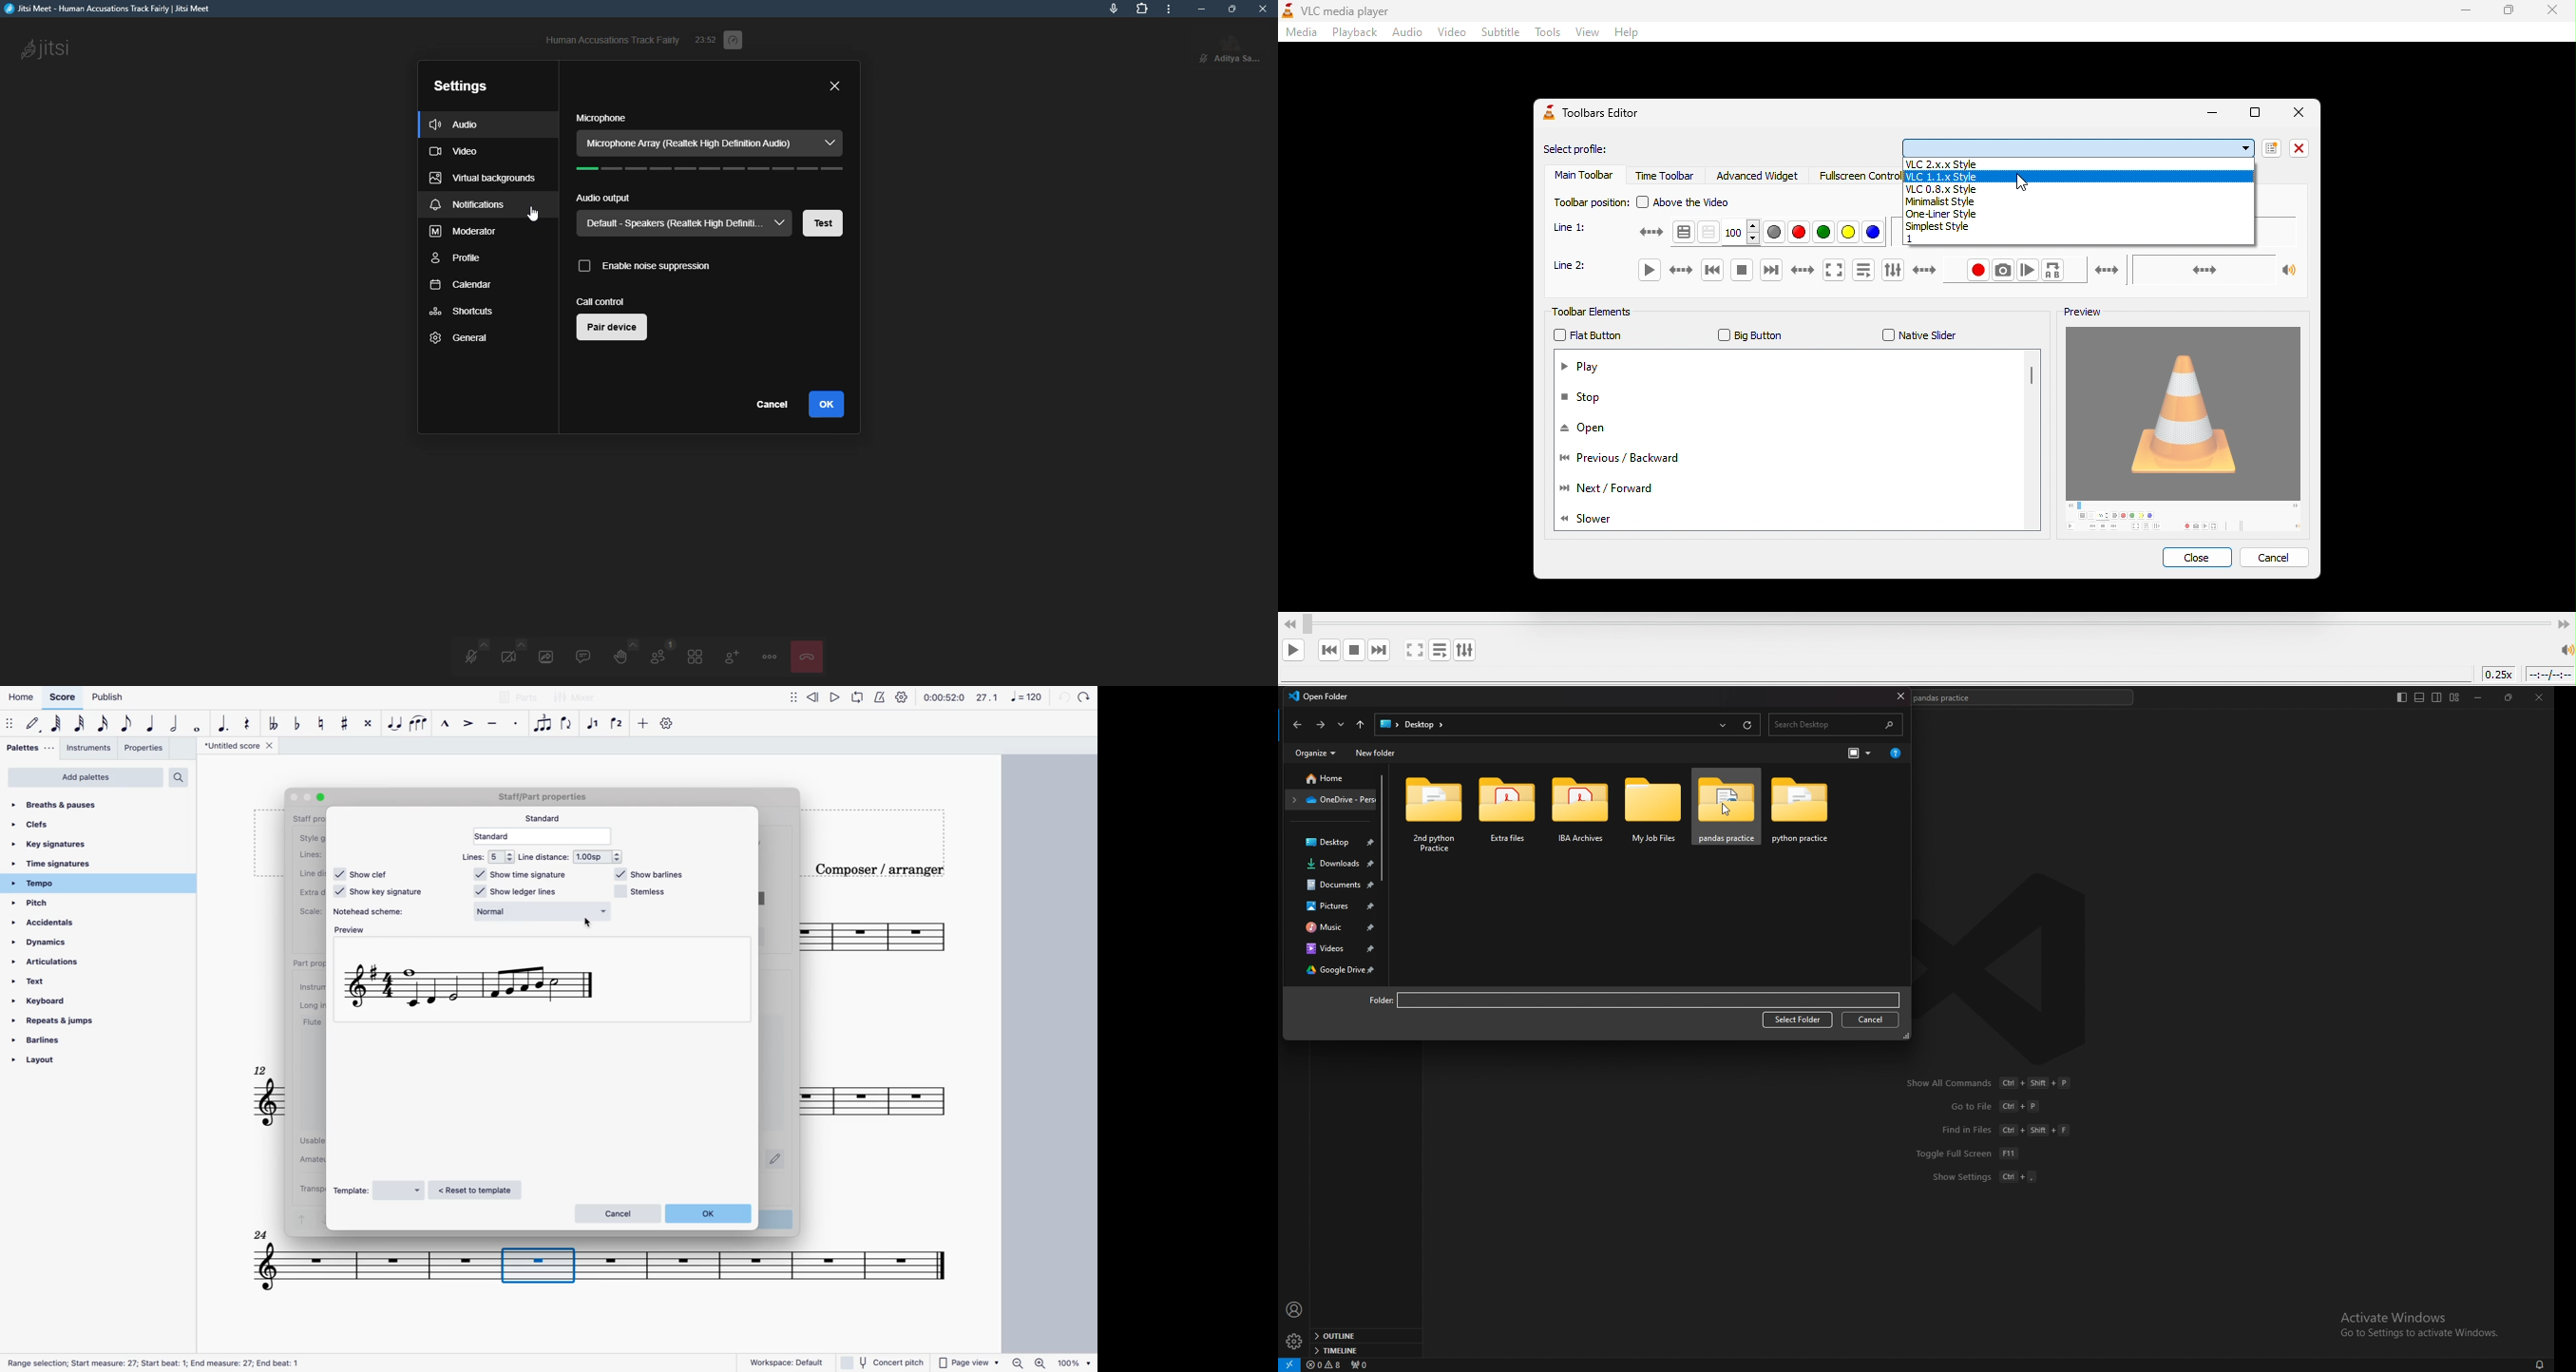  I want to click on show clef, so click(363, 874).